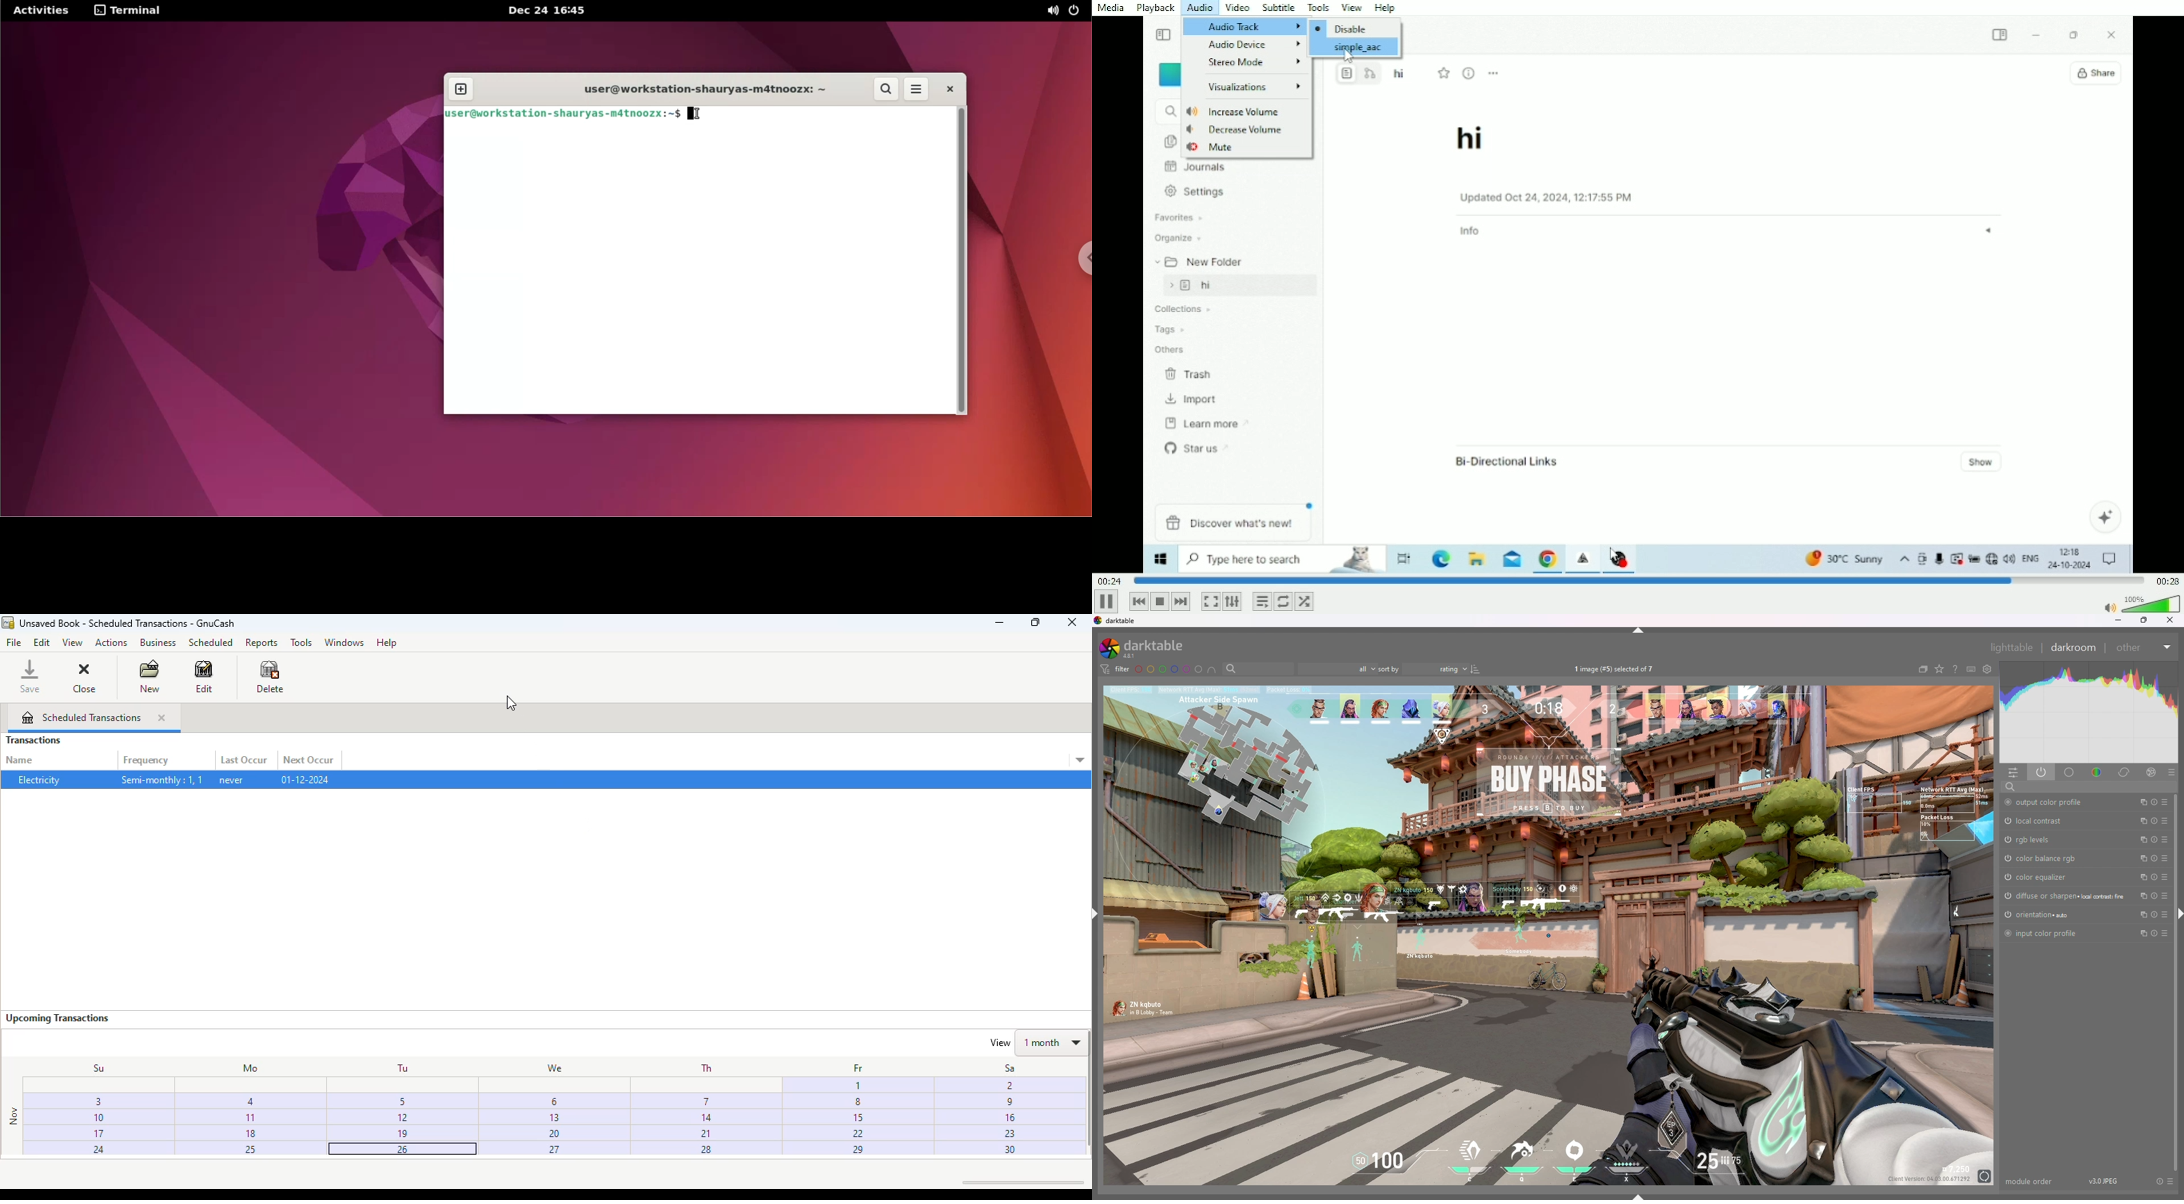 The height and width of the screenshot is (1204, 2184). I want to click on cursor, so click(167, 679).